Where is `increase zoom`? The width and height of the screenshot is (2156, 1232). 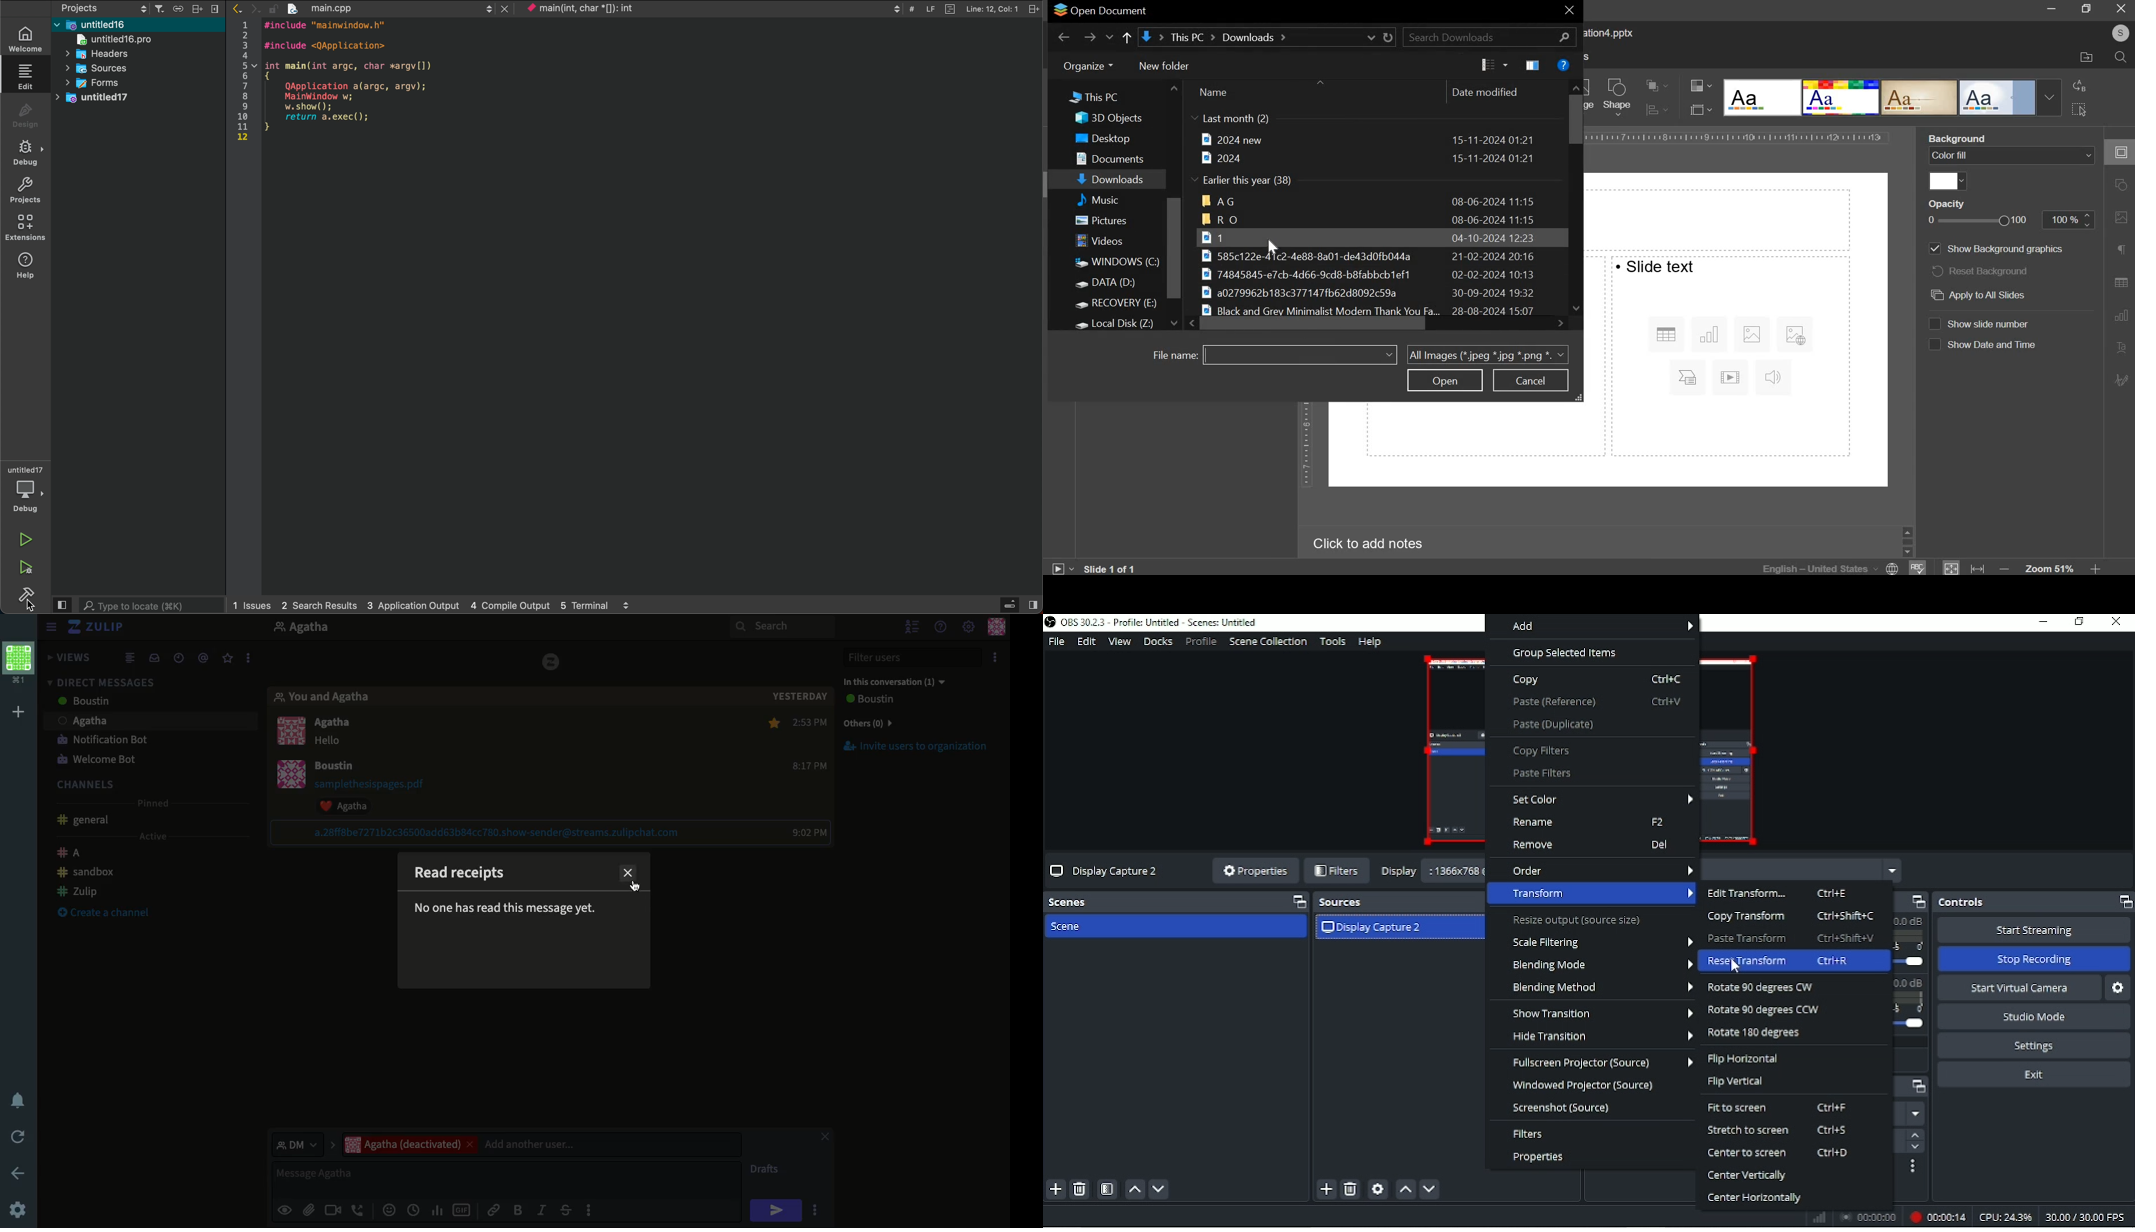 increase zoom is located at coordinates (2095, 569).